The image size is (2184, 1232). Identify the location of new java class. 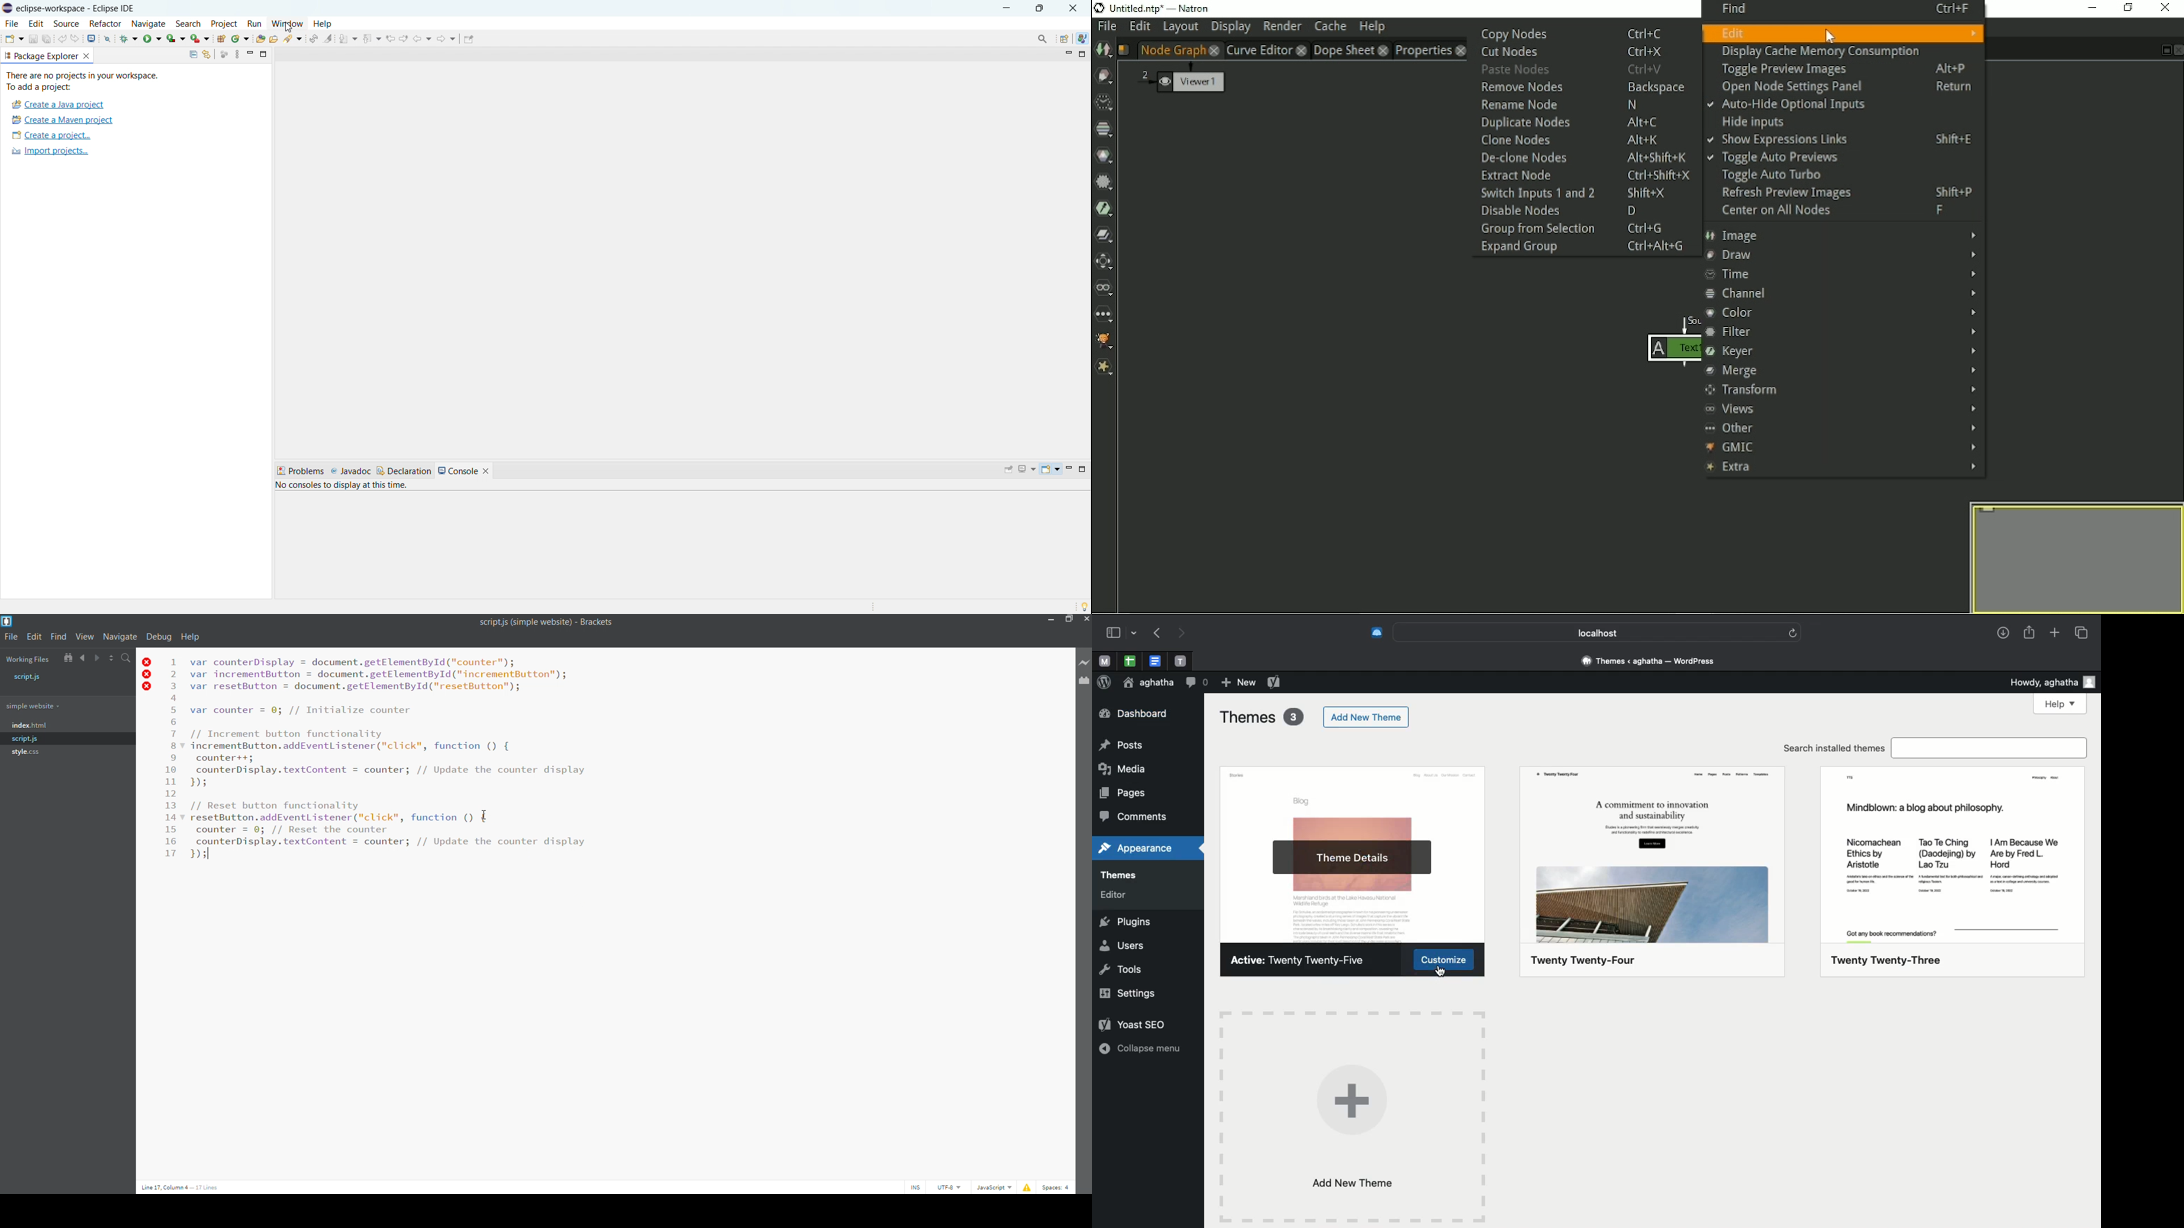
(240, 39).